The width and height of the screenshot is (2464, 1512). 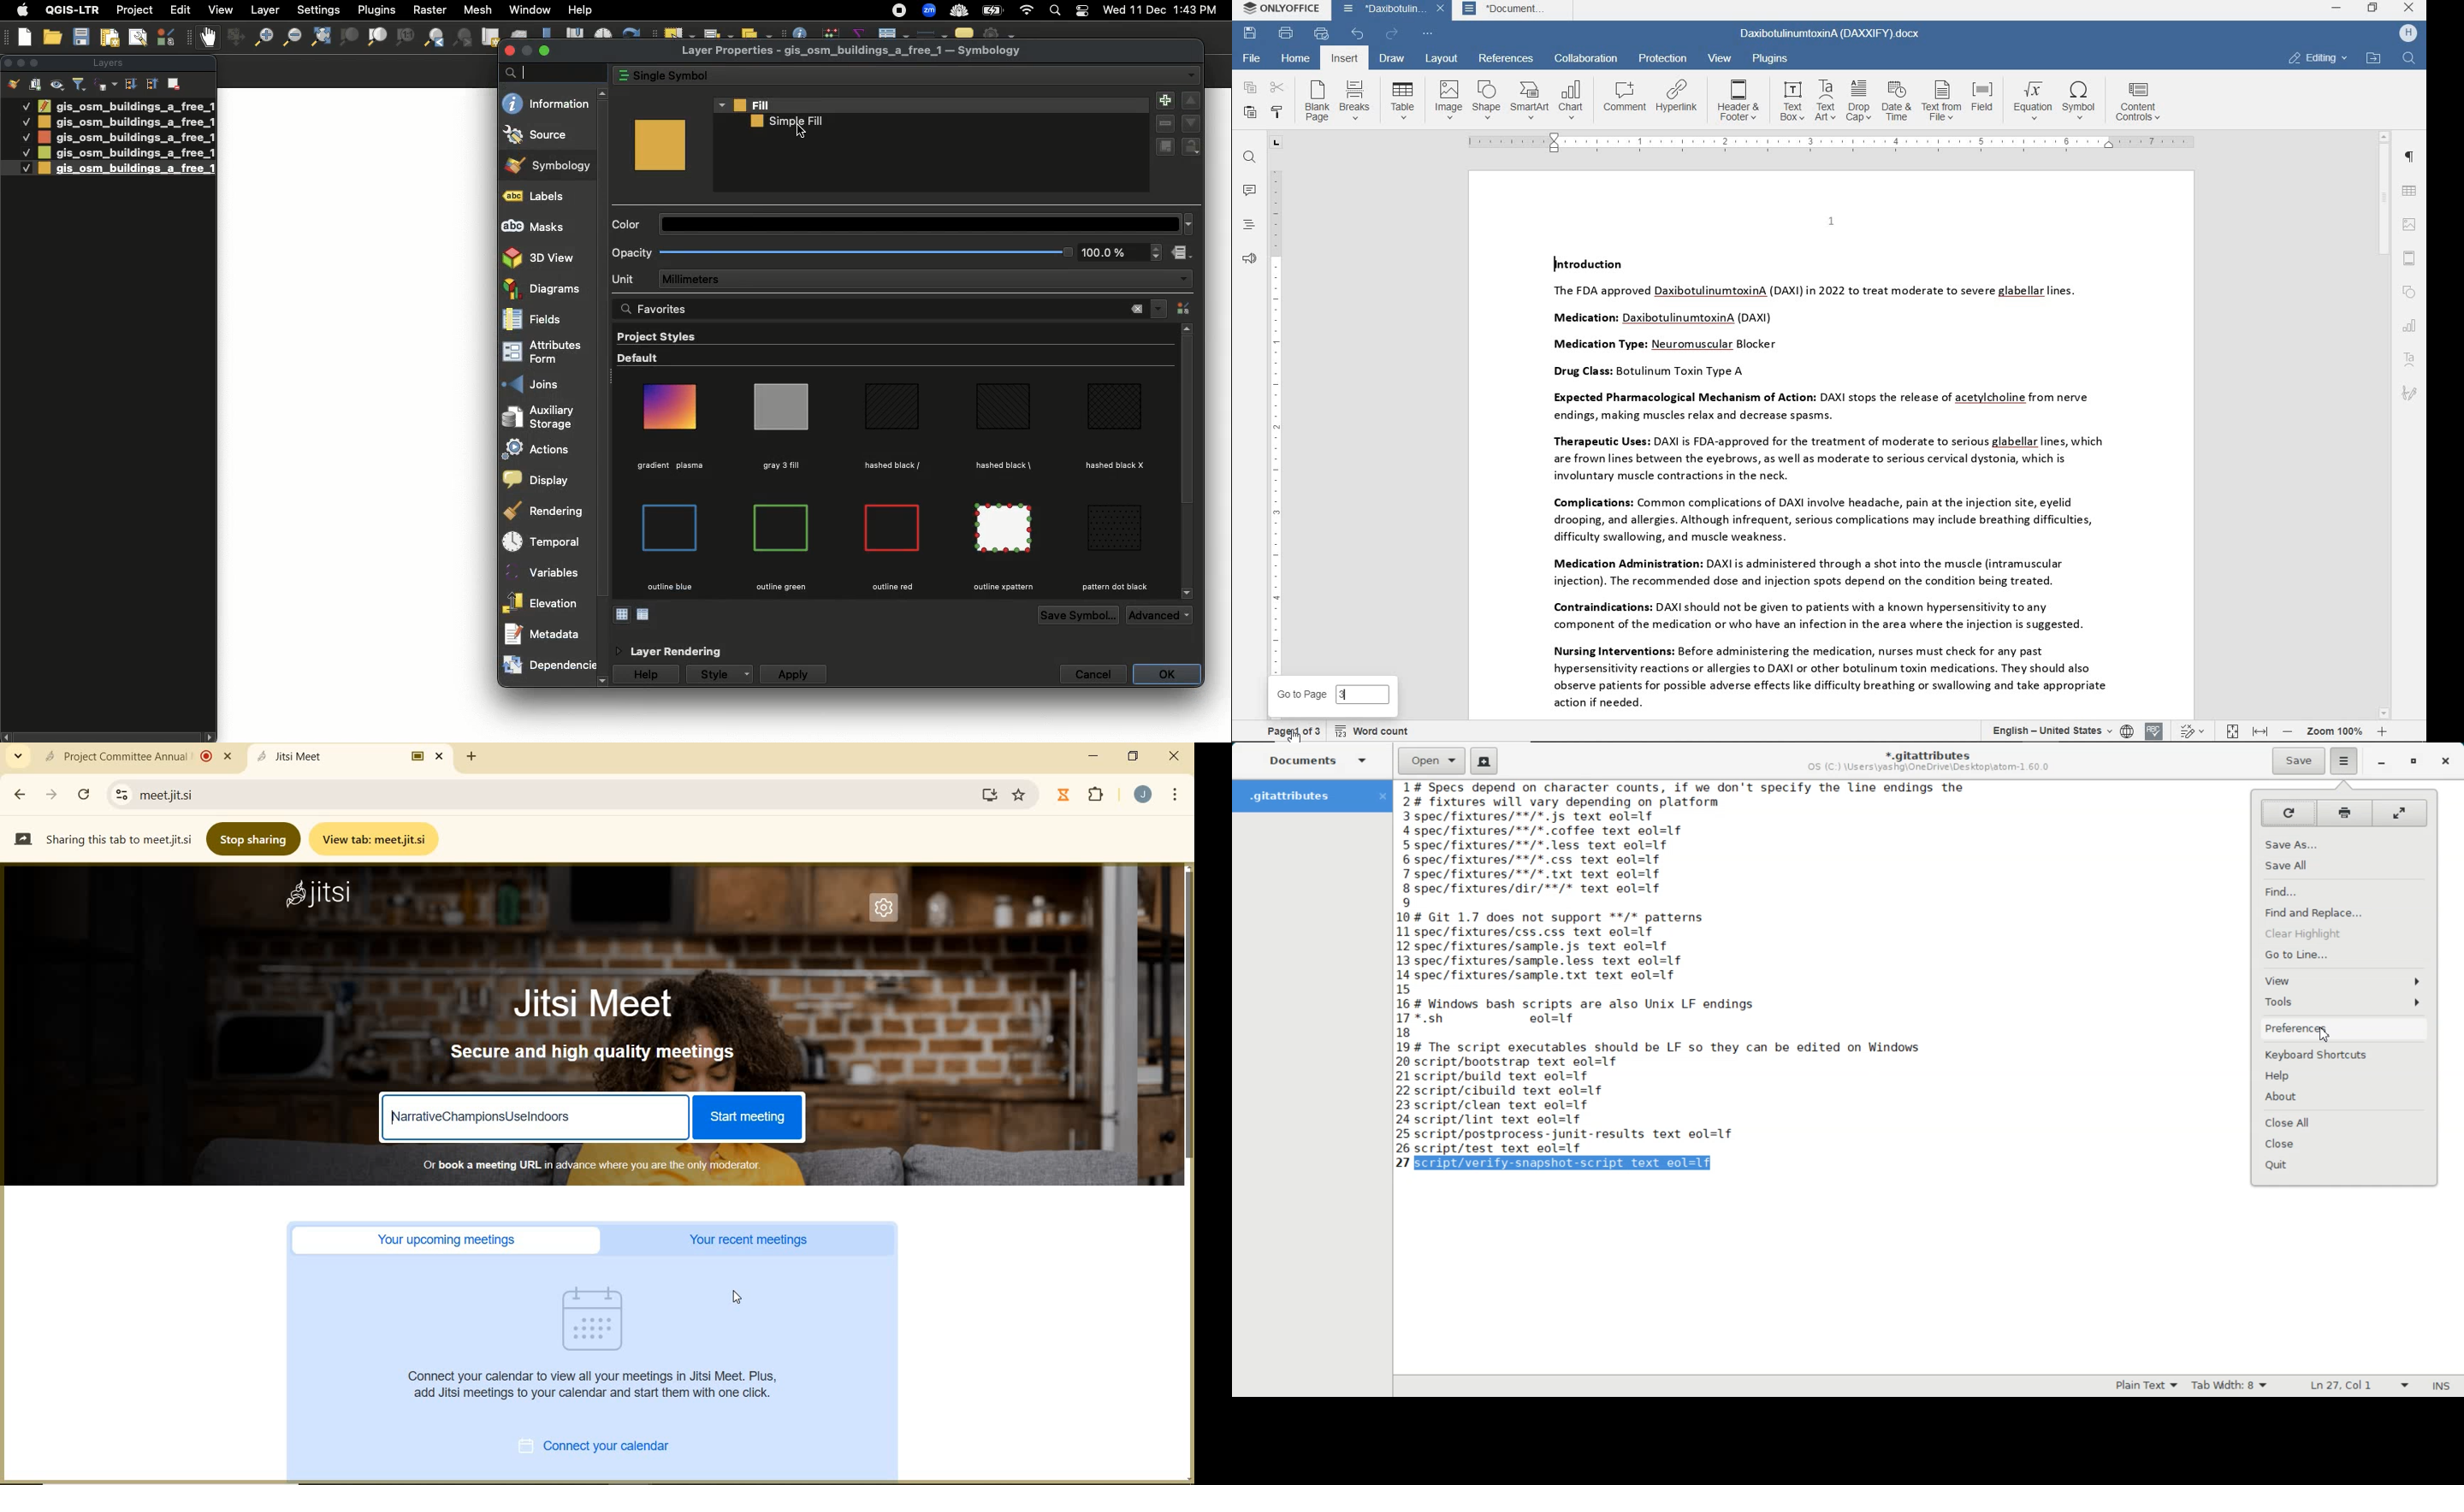 I want to click on set document language, so click(x=2127, y=730).